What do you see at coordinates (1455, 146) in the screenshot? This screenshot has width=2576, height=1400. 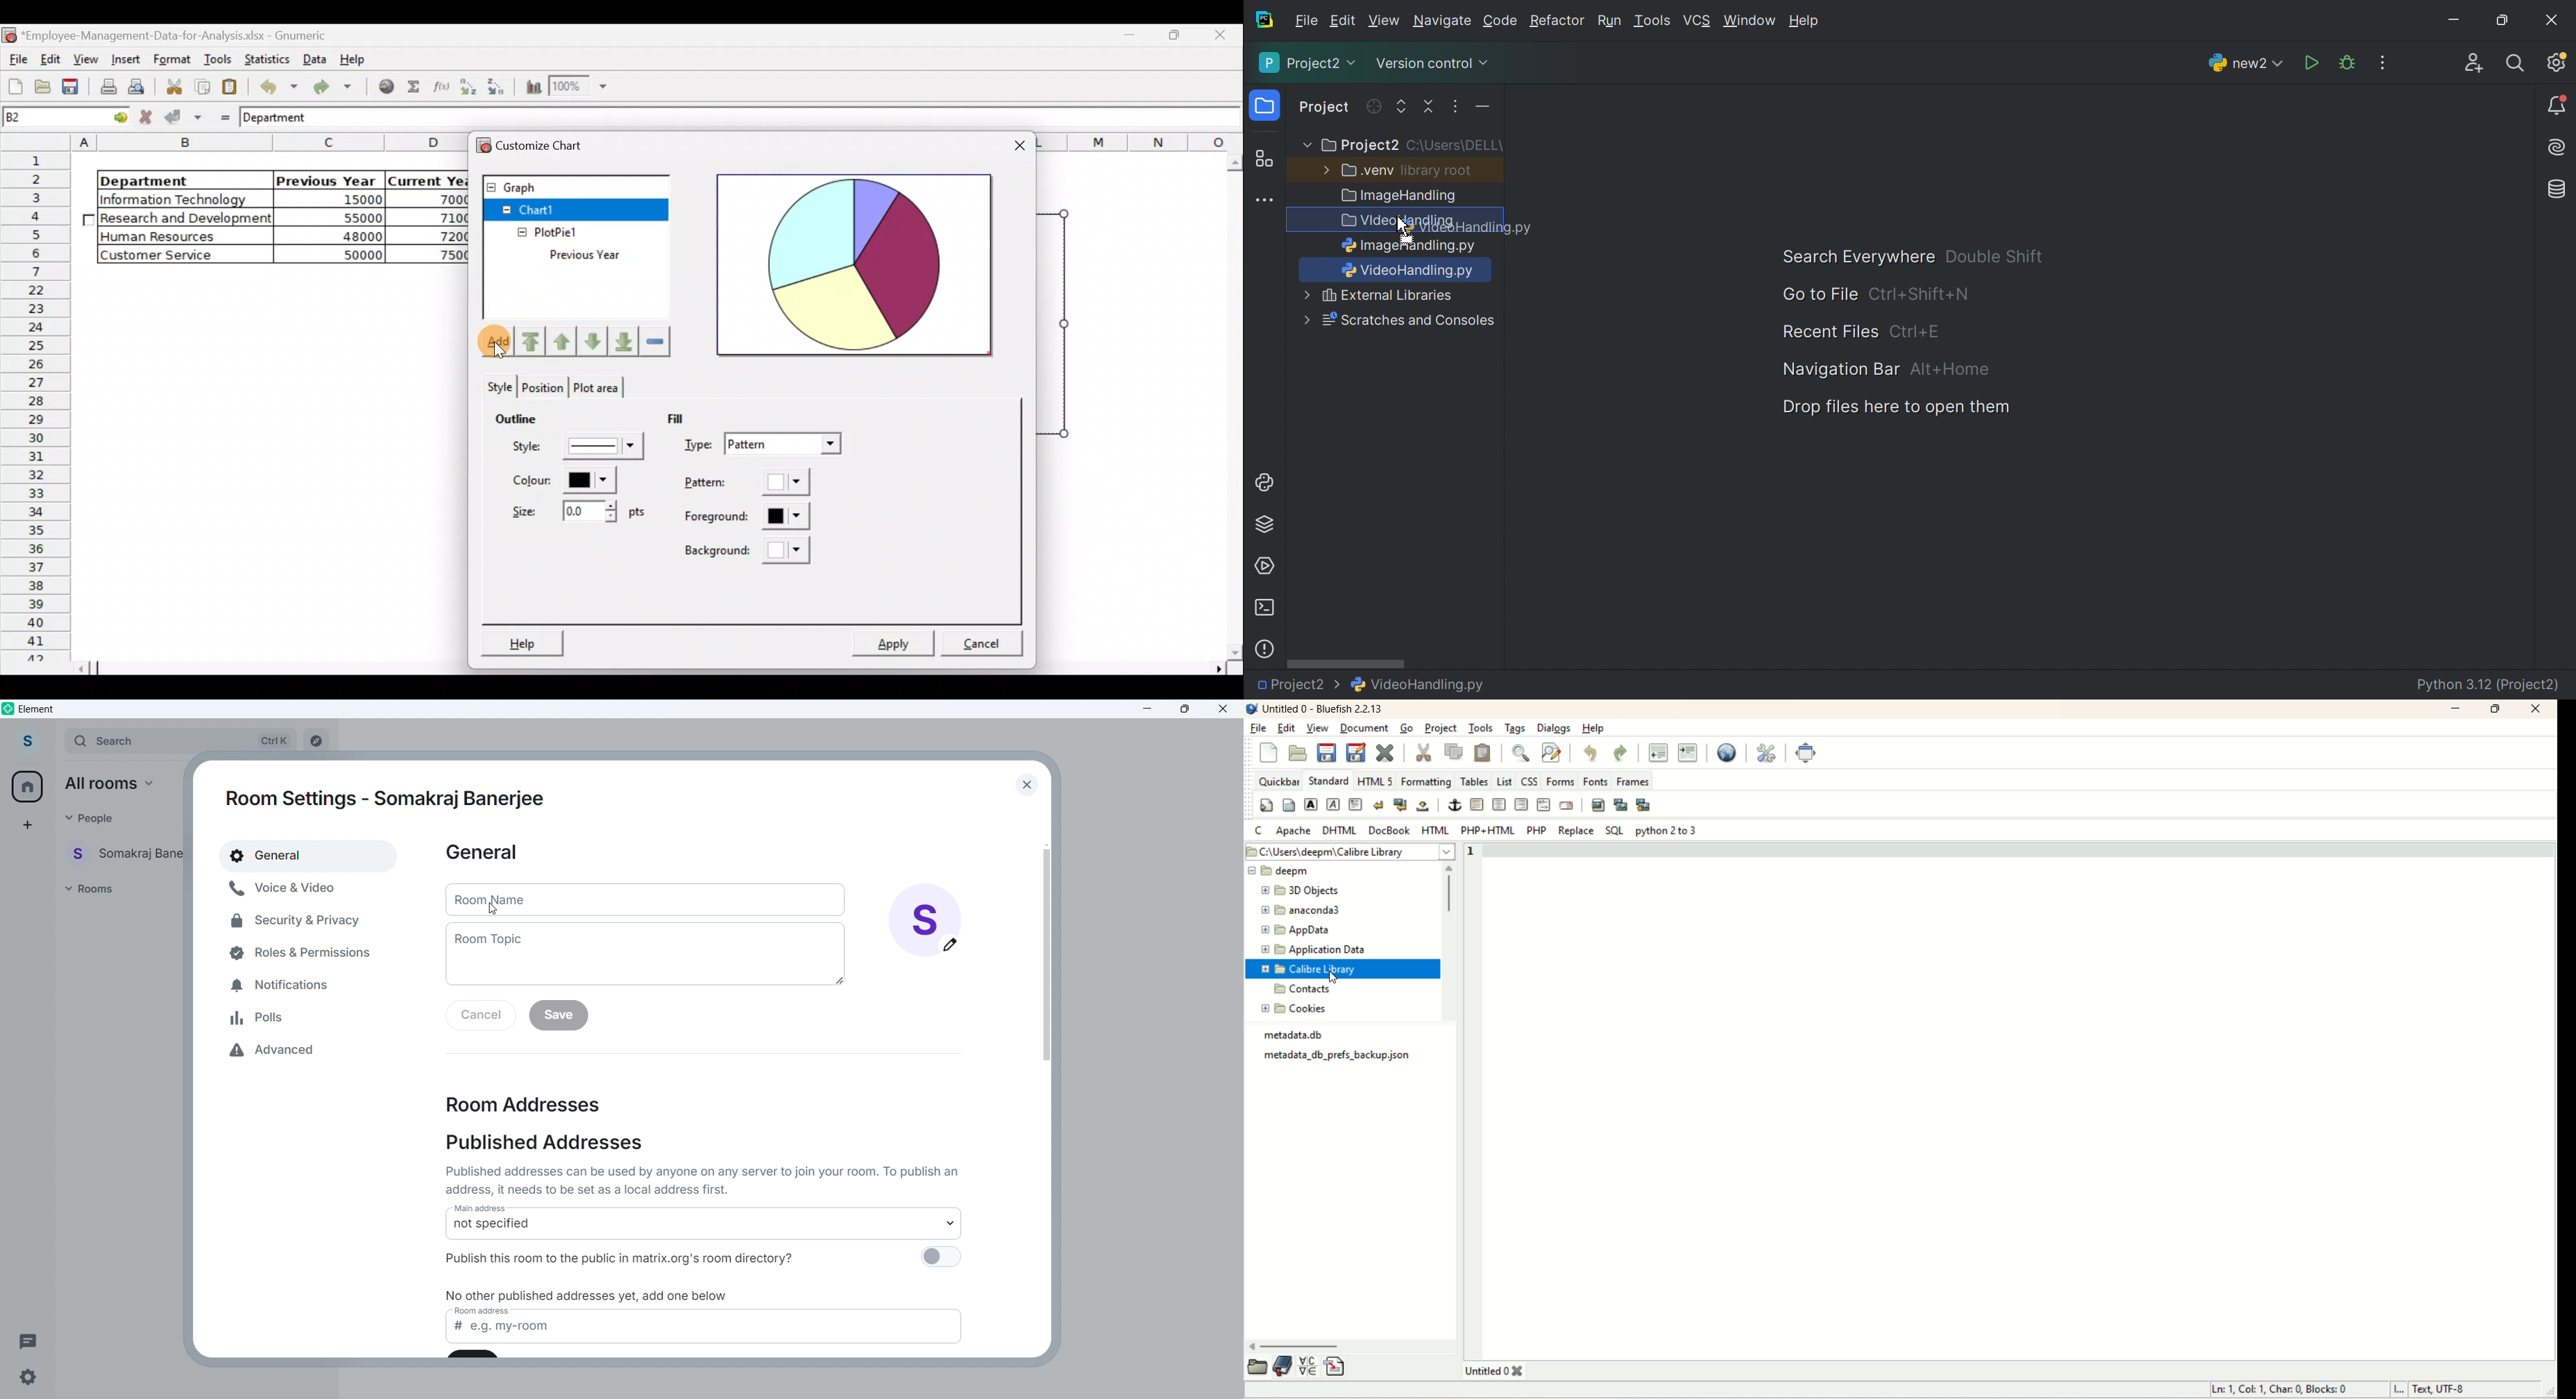 I see `C:\Users\DELL\` at bounding box center [1455, 146].